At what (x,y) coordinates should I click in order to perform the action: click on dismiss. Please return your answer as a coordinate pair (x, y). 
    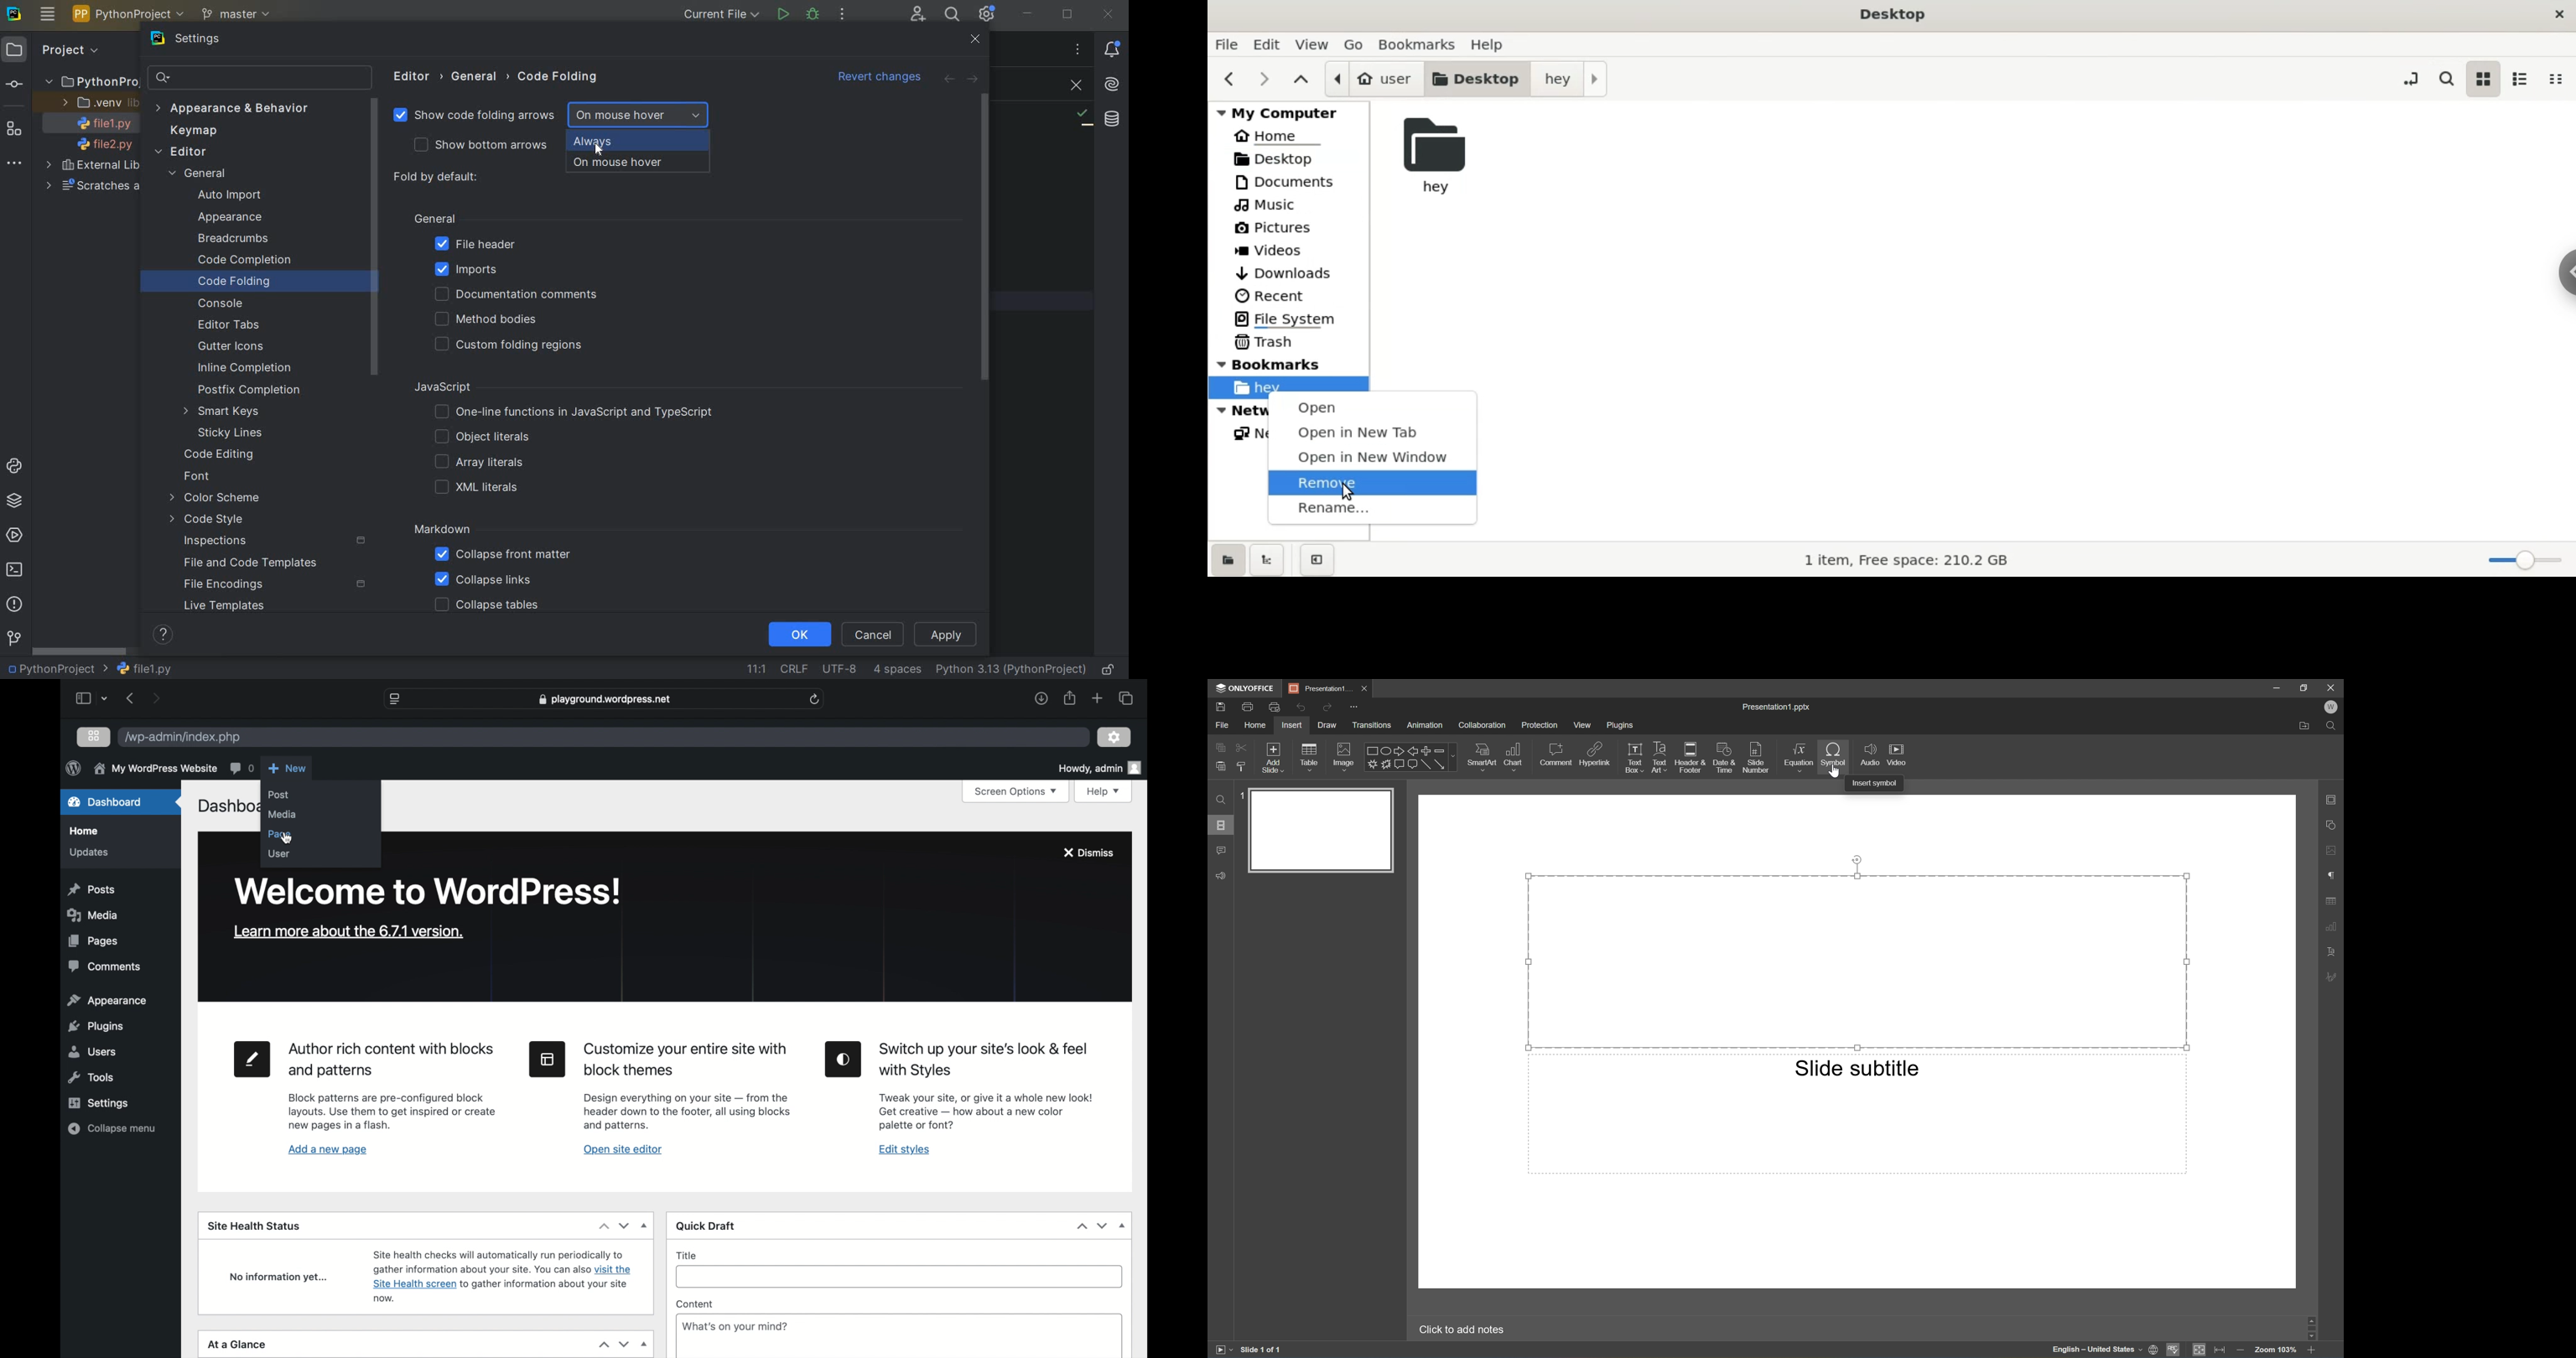
    Looking at the image, I should click on (1089, 853).